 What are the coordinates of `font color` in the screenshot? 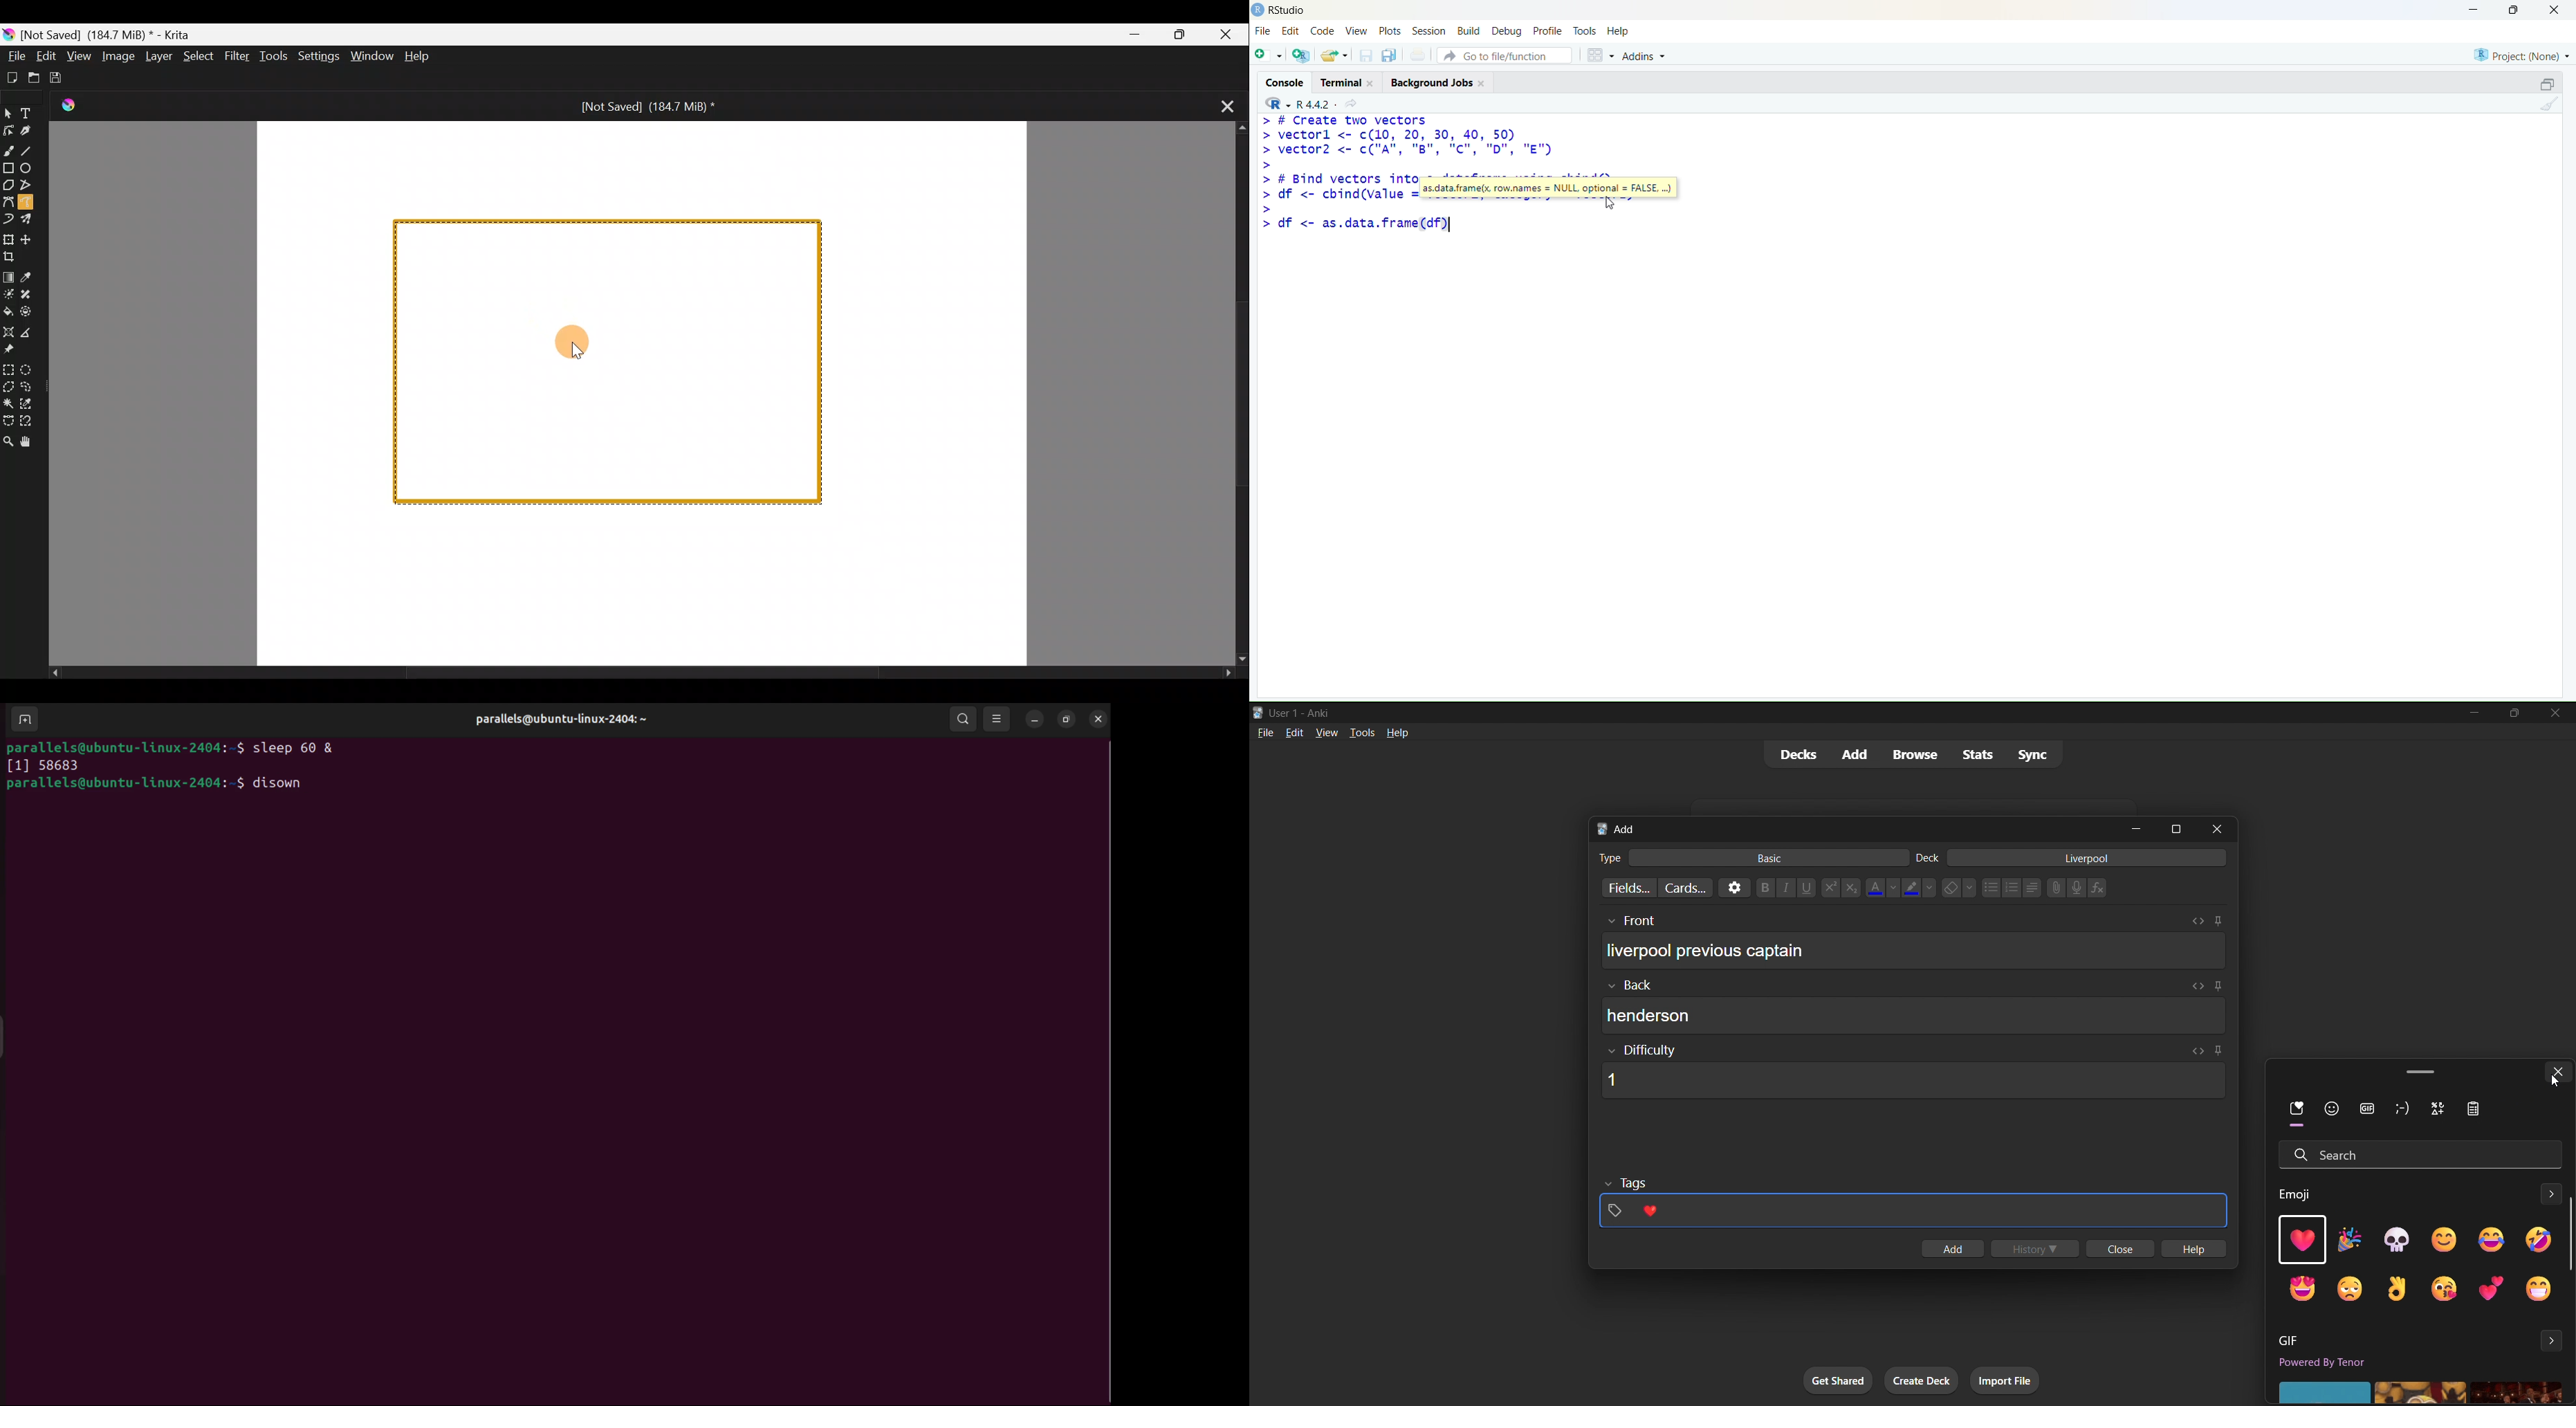 It's located at (1879, 886).